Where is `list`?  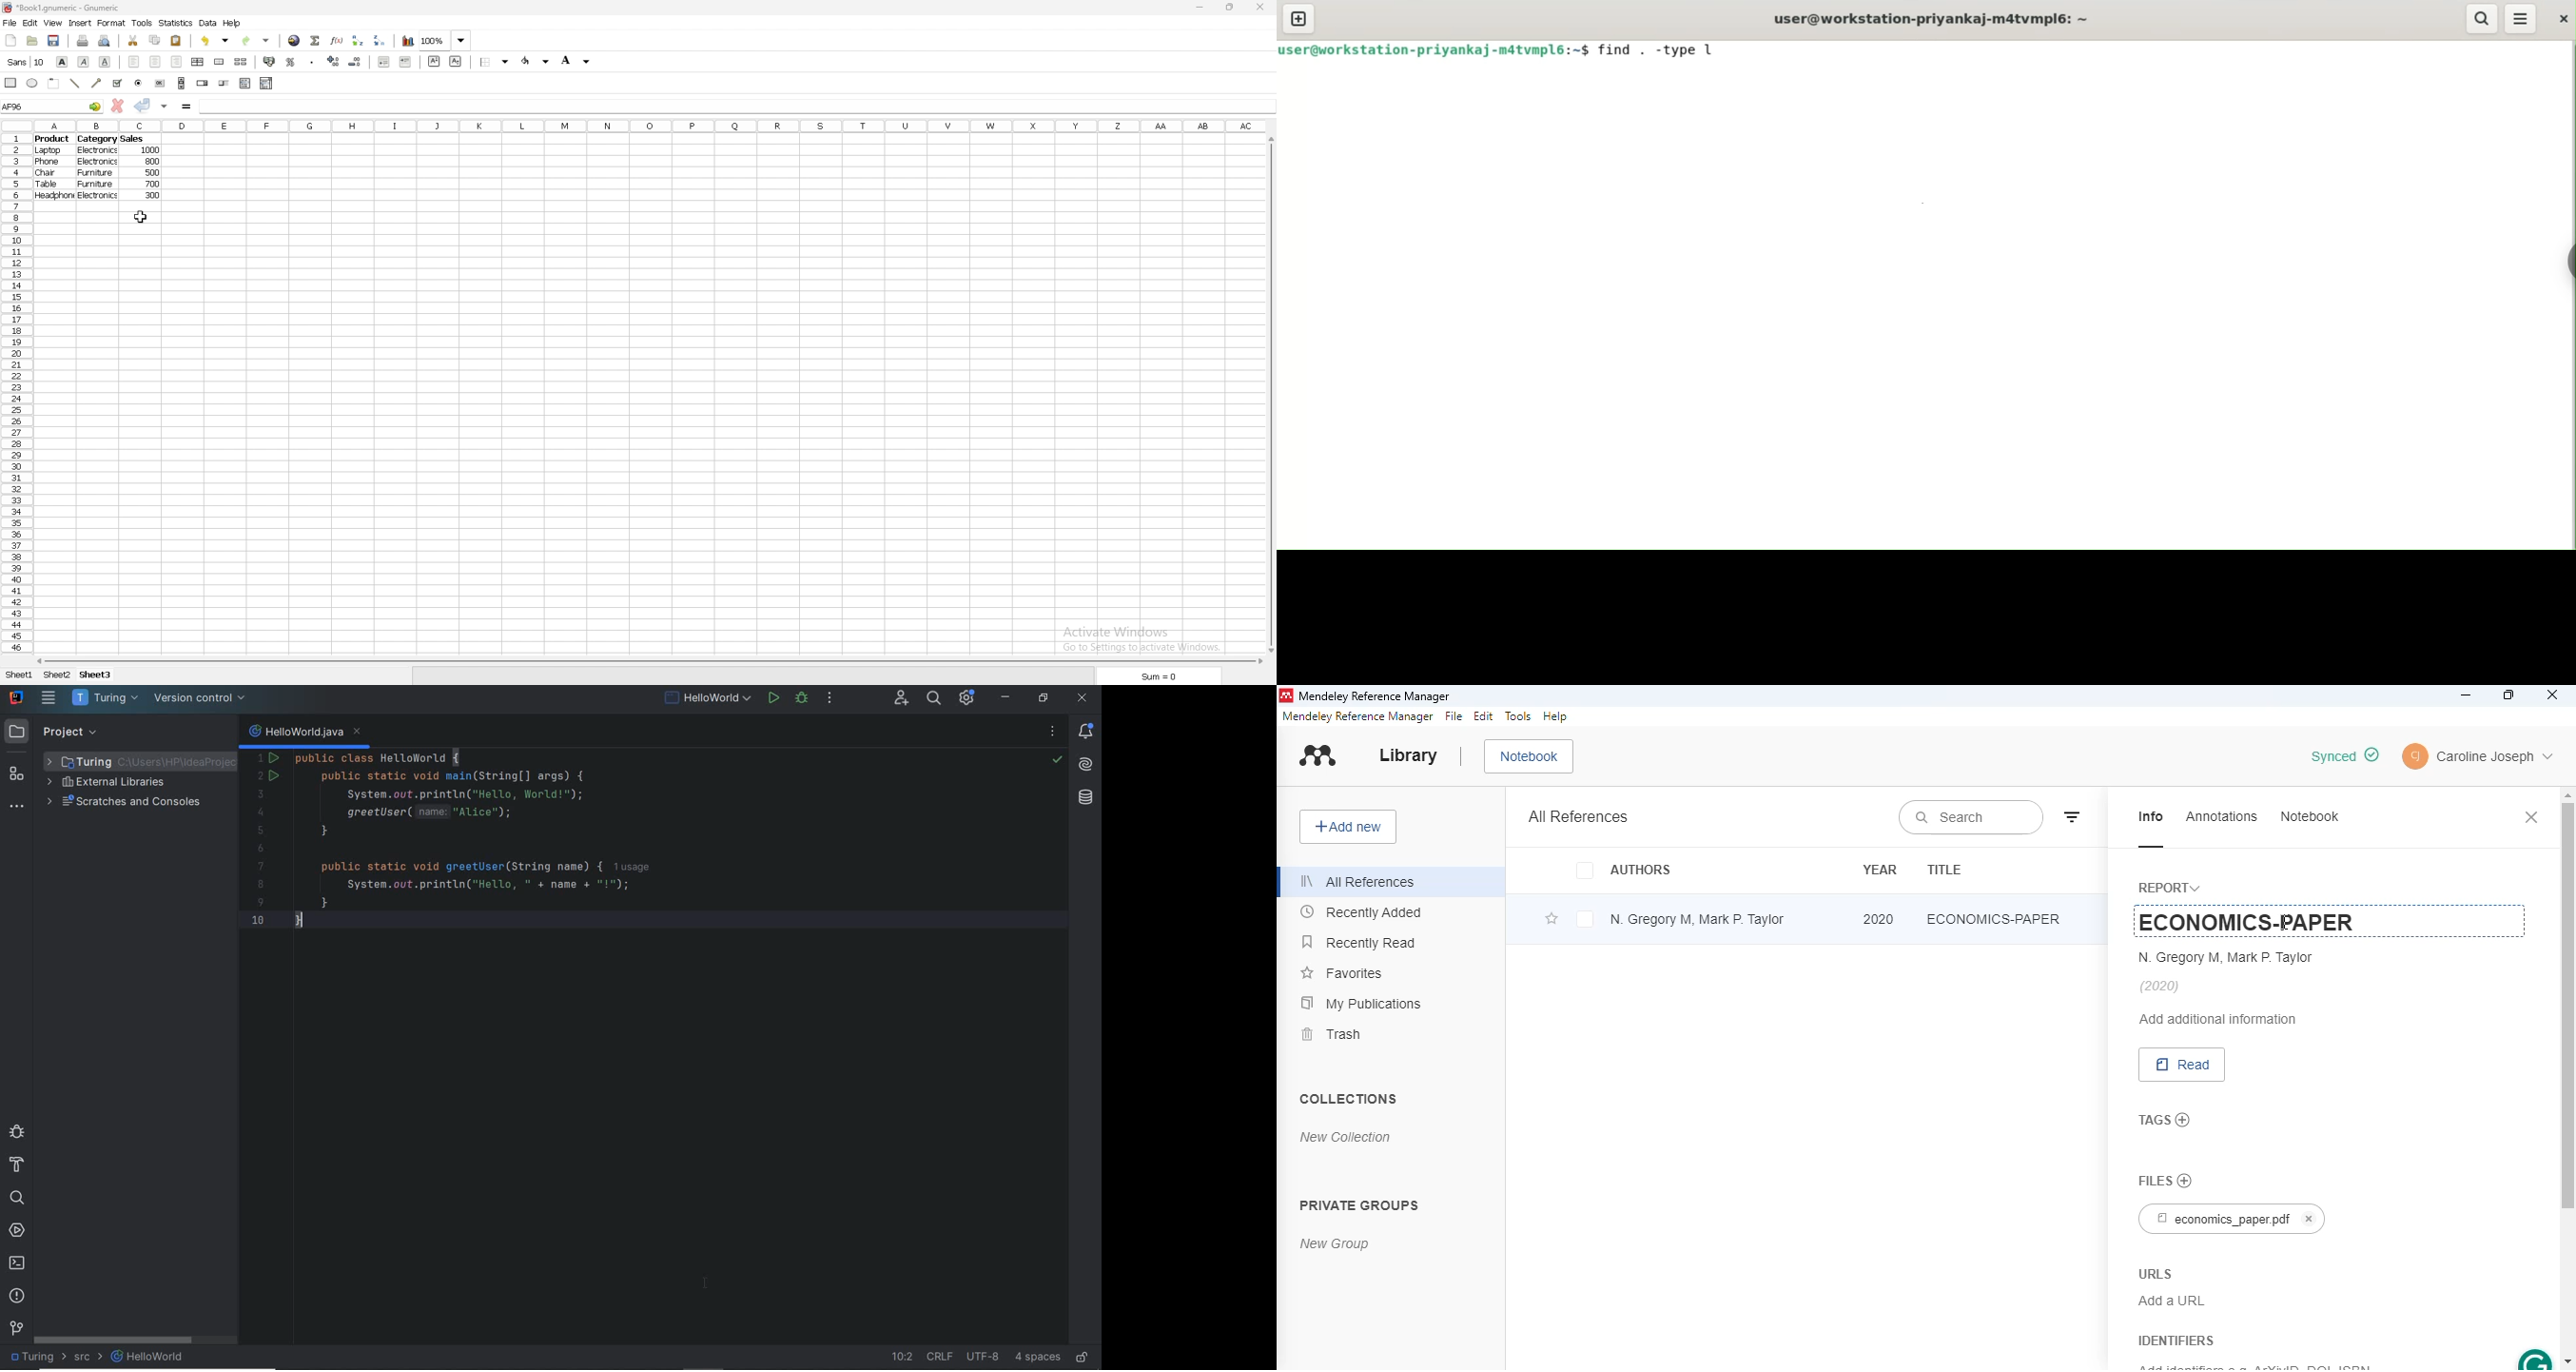
list is located at coordinates (245, 82).